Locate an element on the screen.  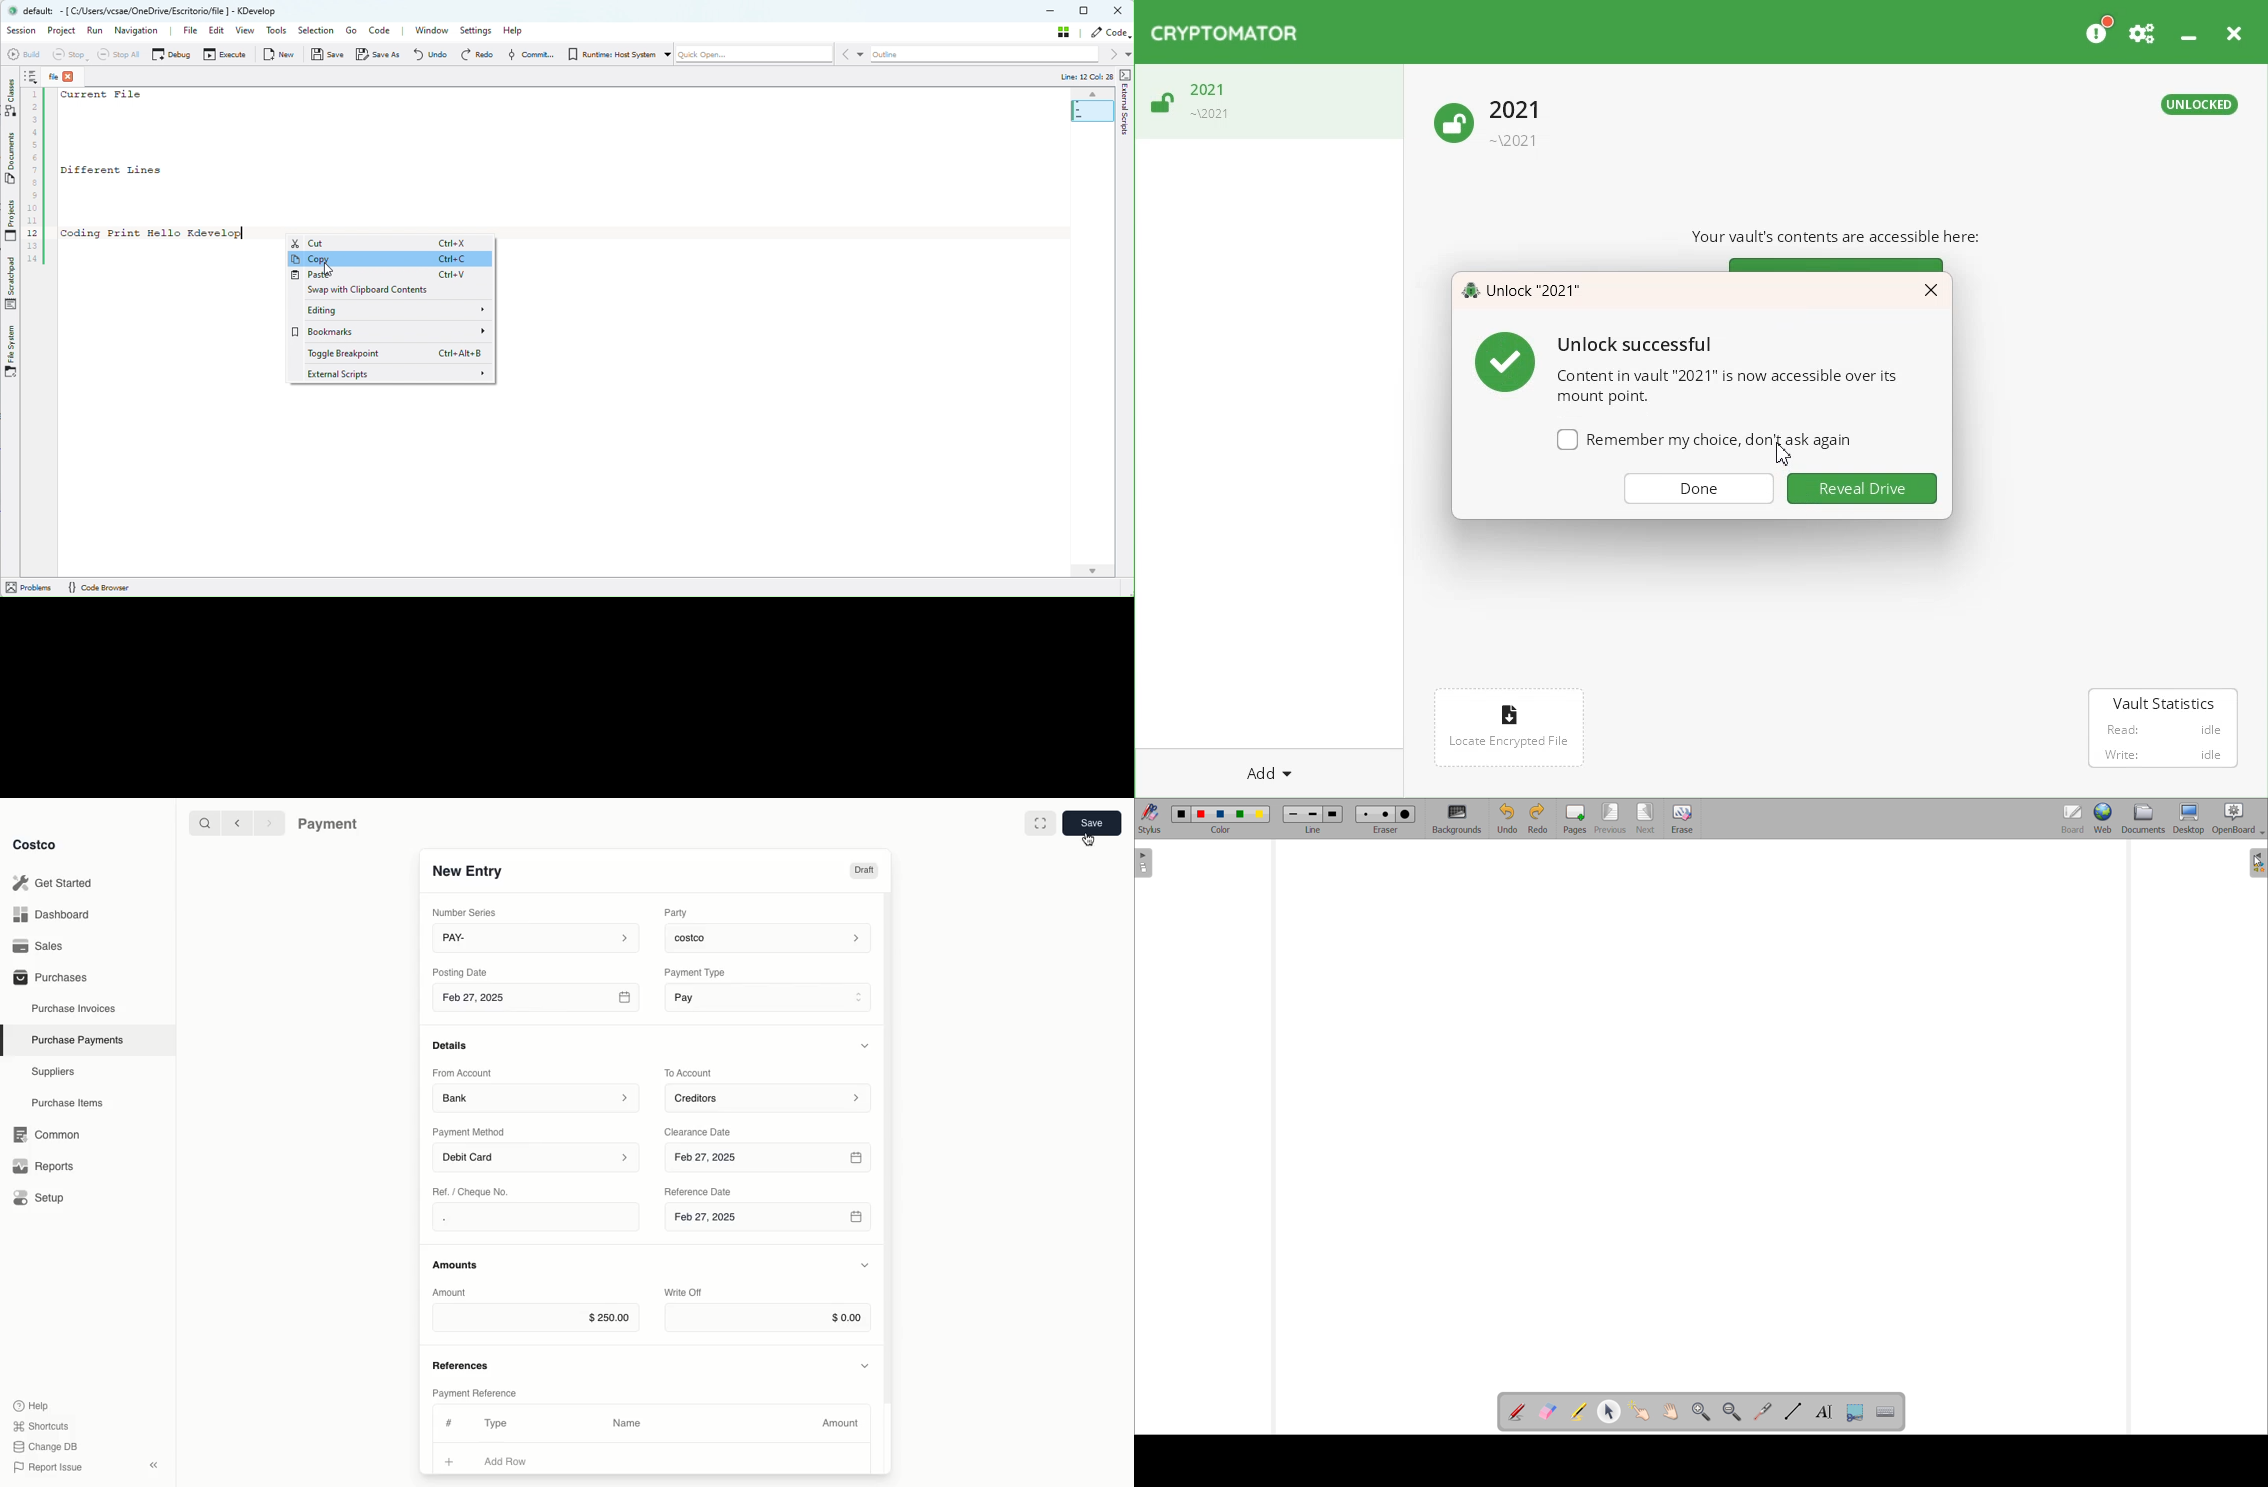
Dashboard is located at coordinates (56, 914).